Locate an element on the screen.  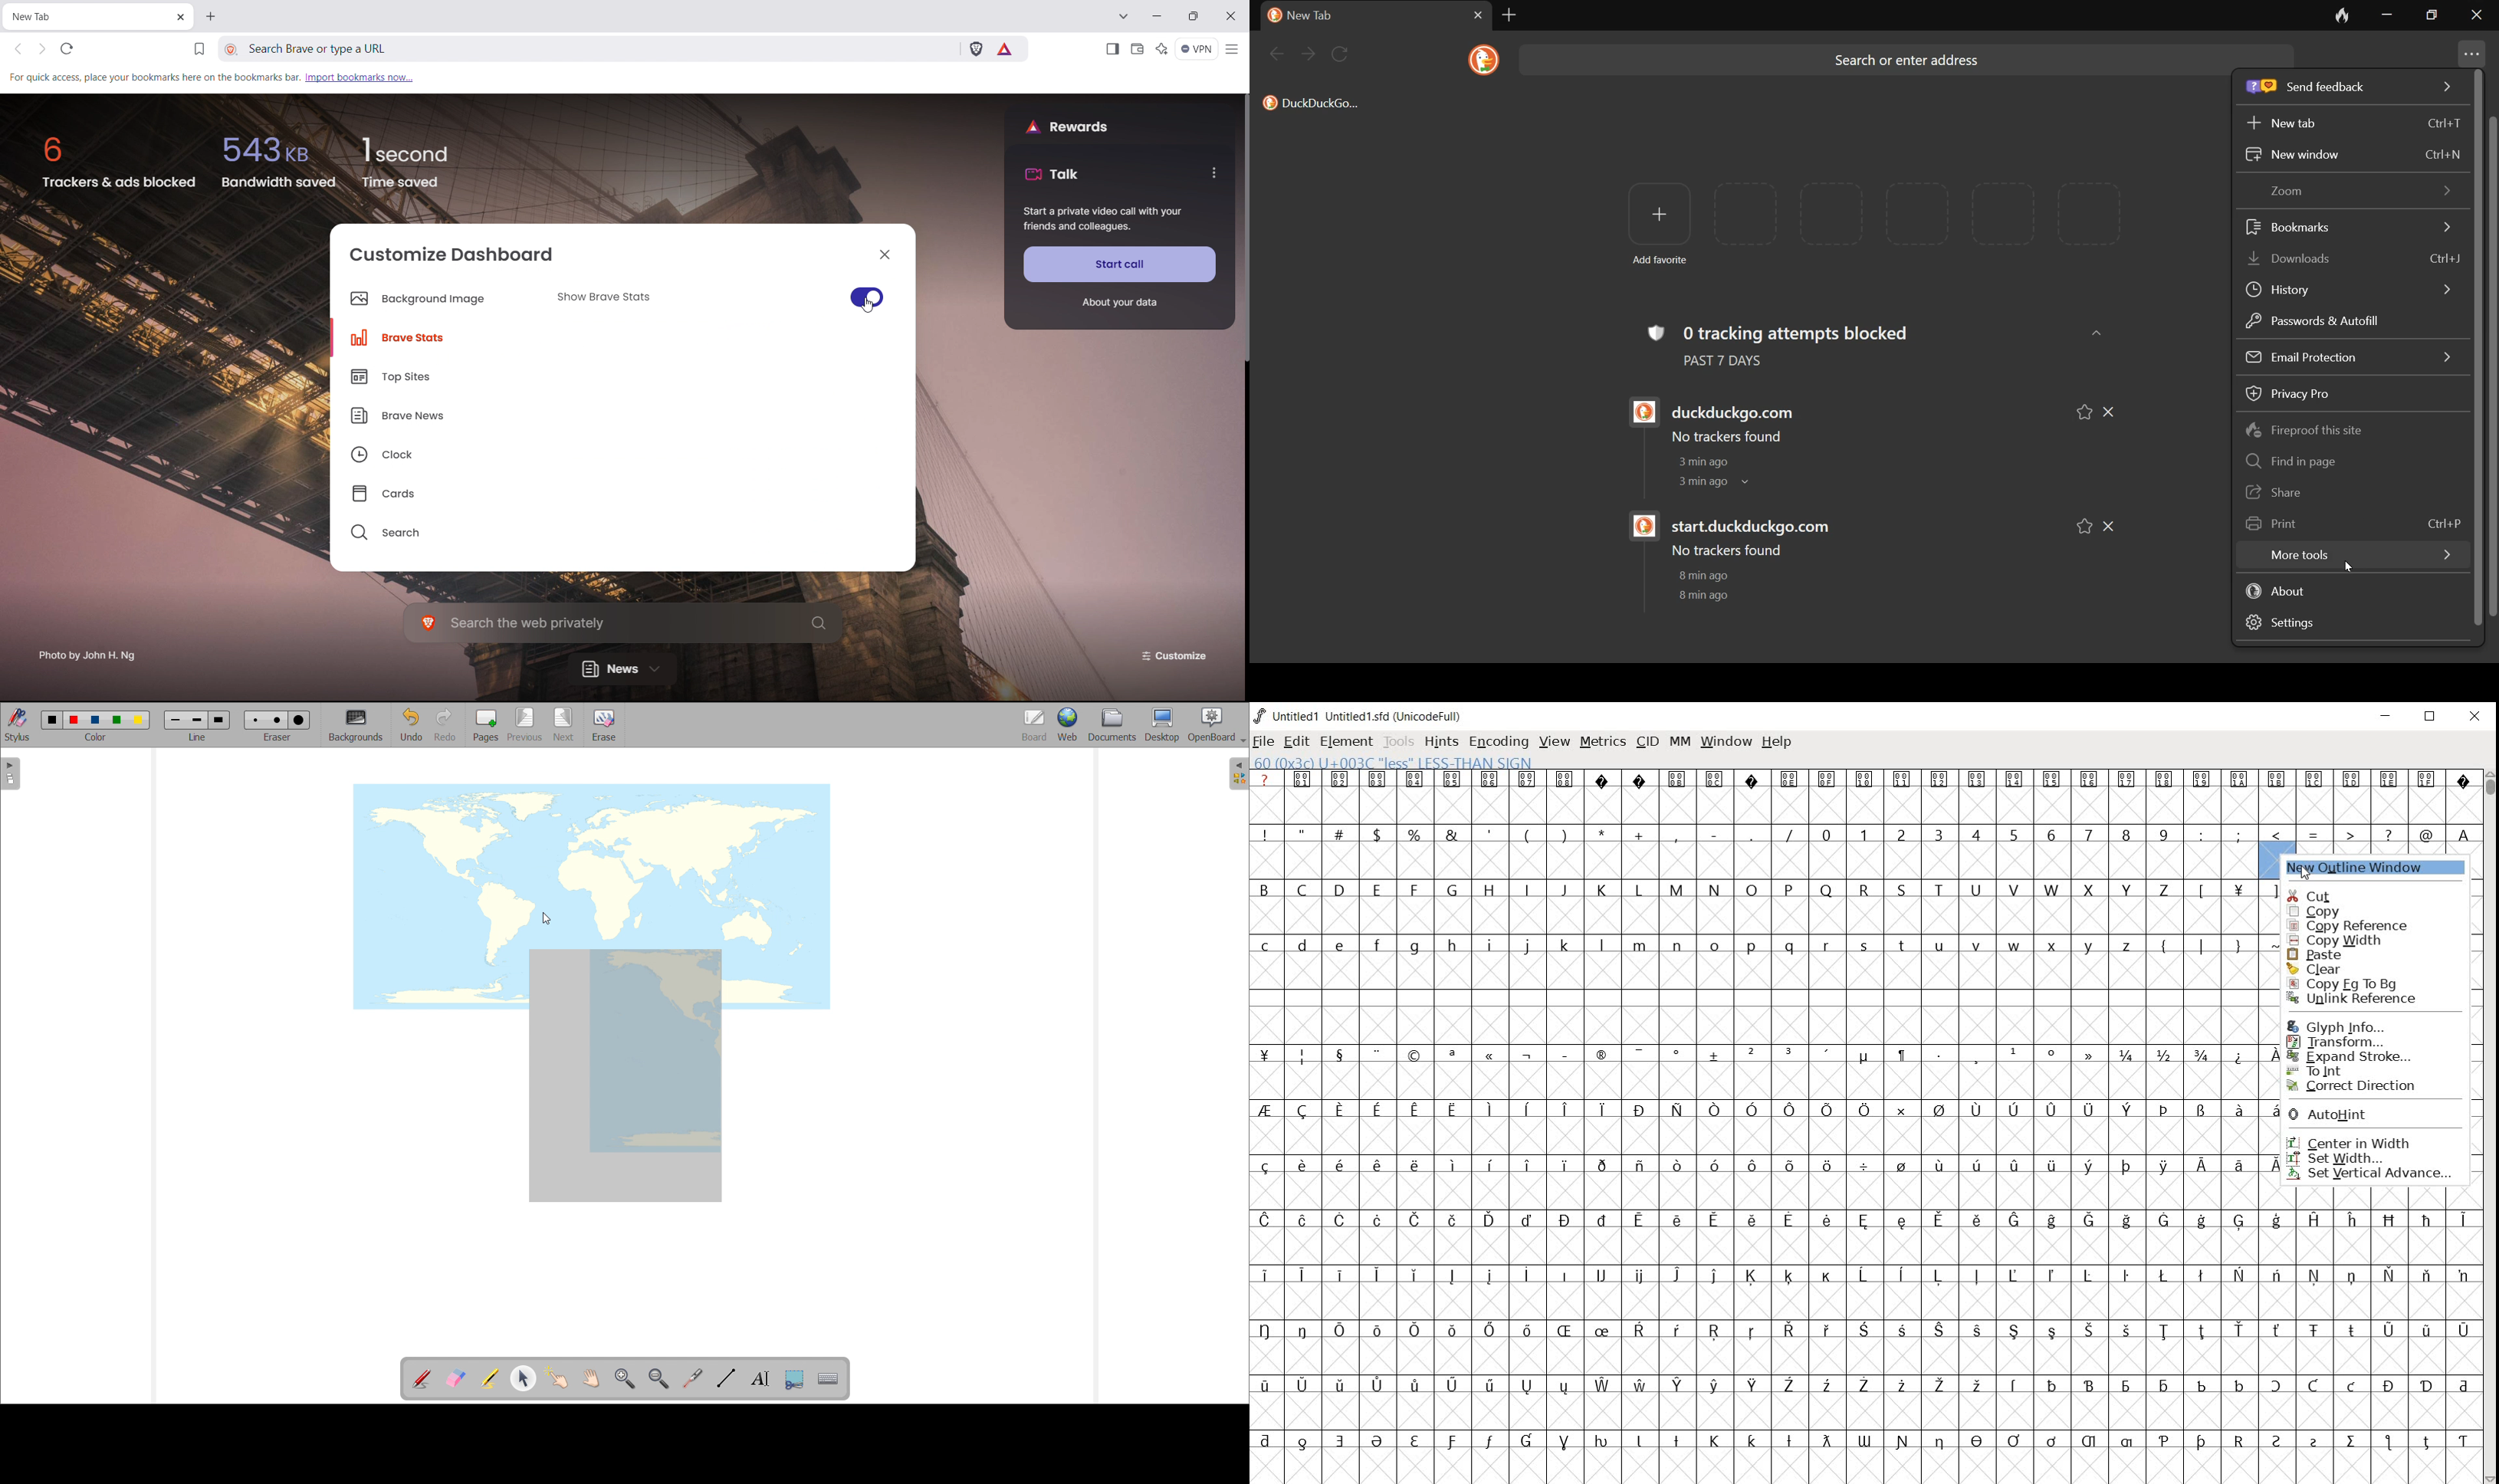
help is located at coordinates (1777, 743).